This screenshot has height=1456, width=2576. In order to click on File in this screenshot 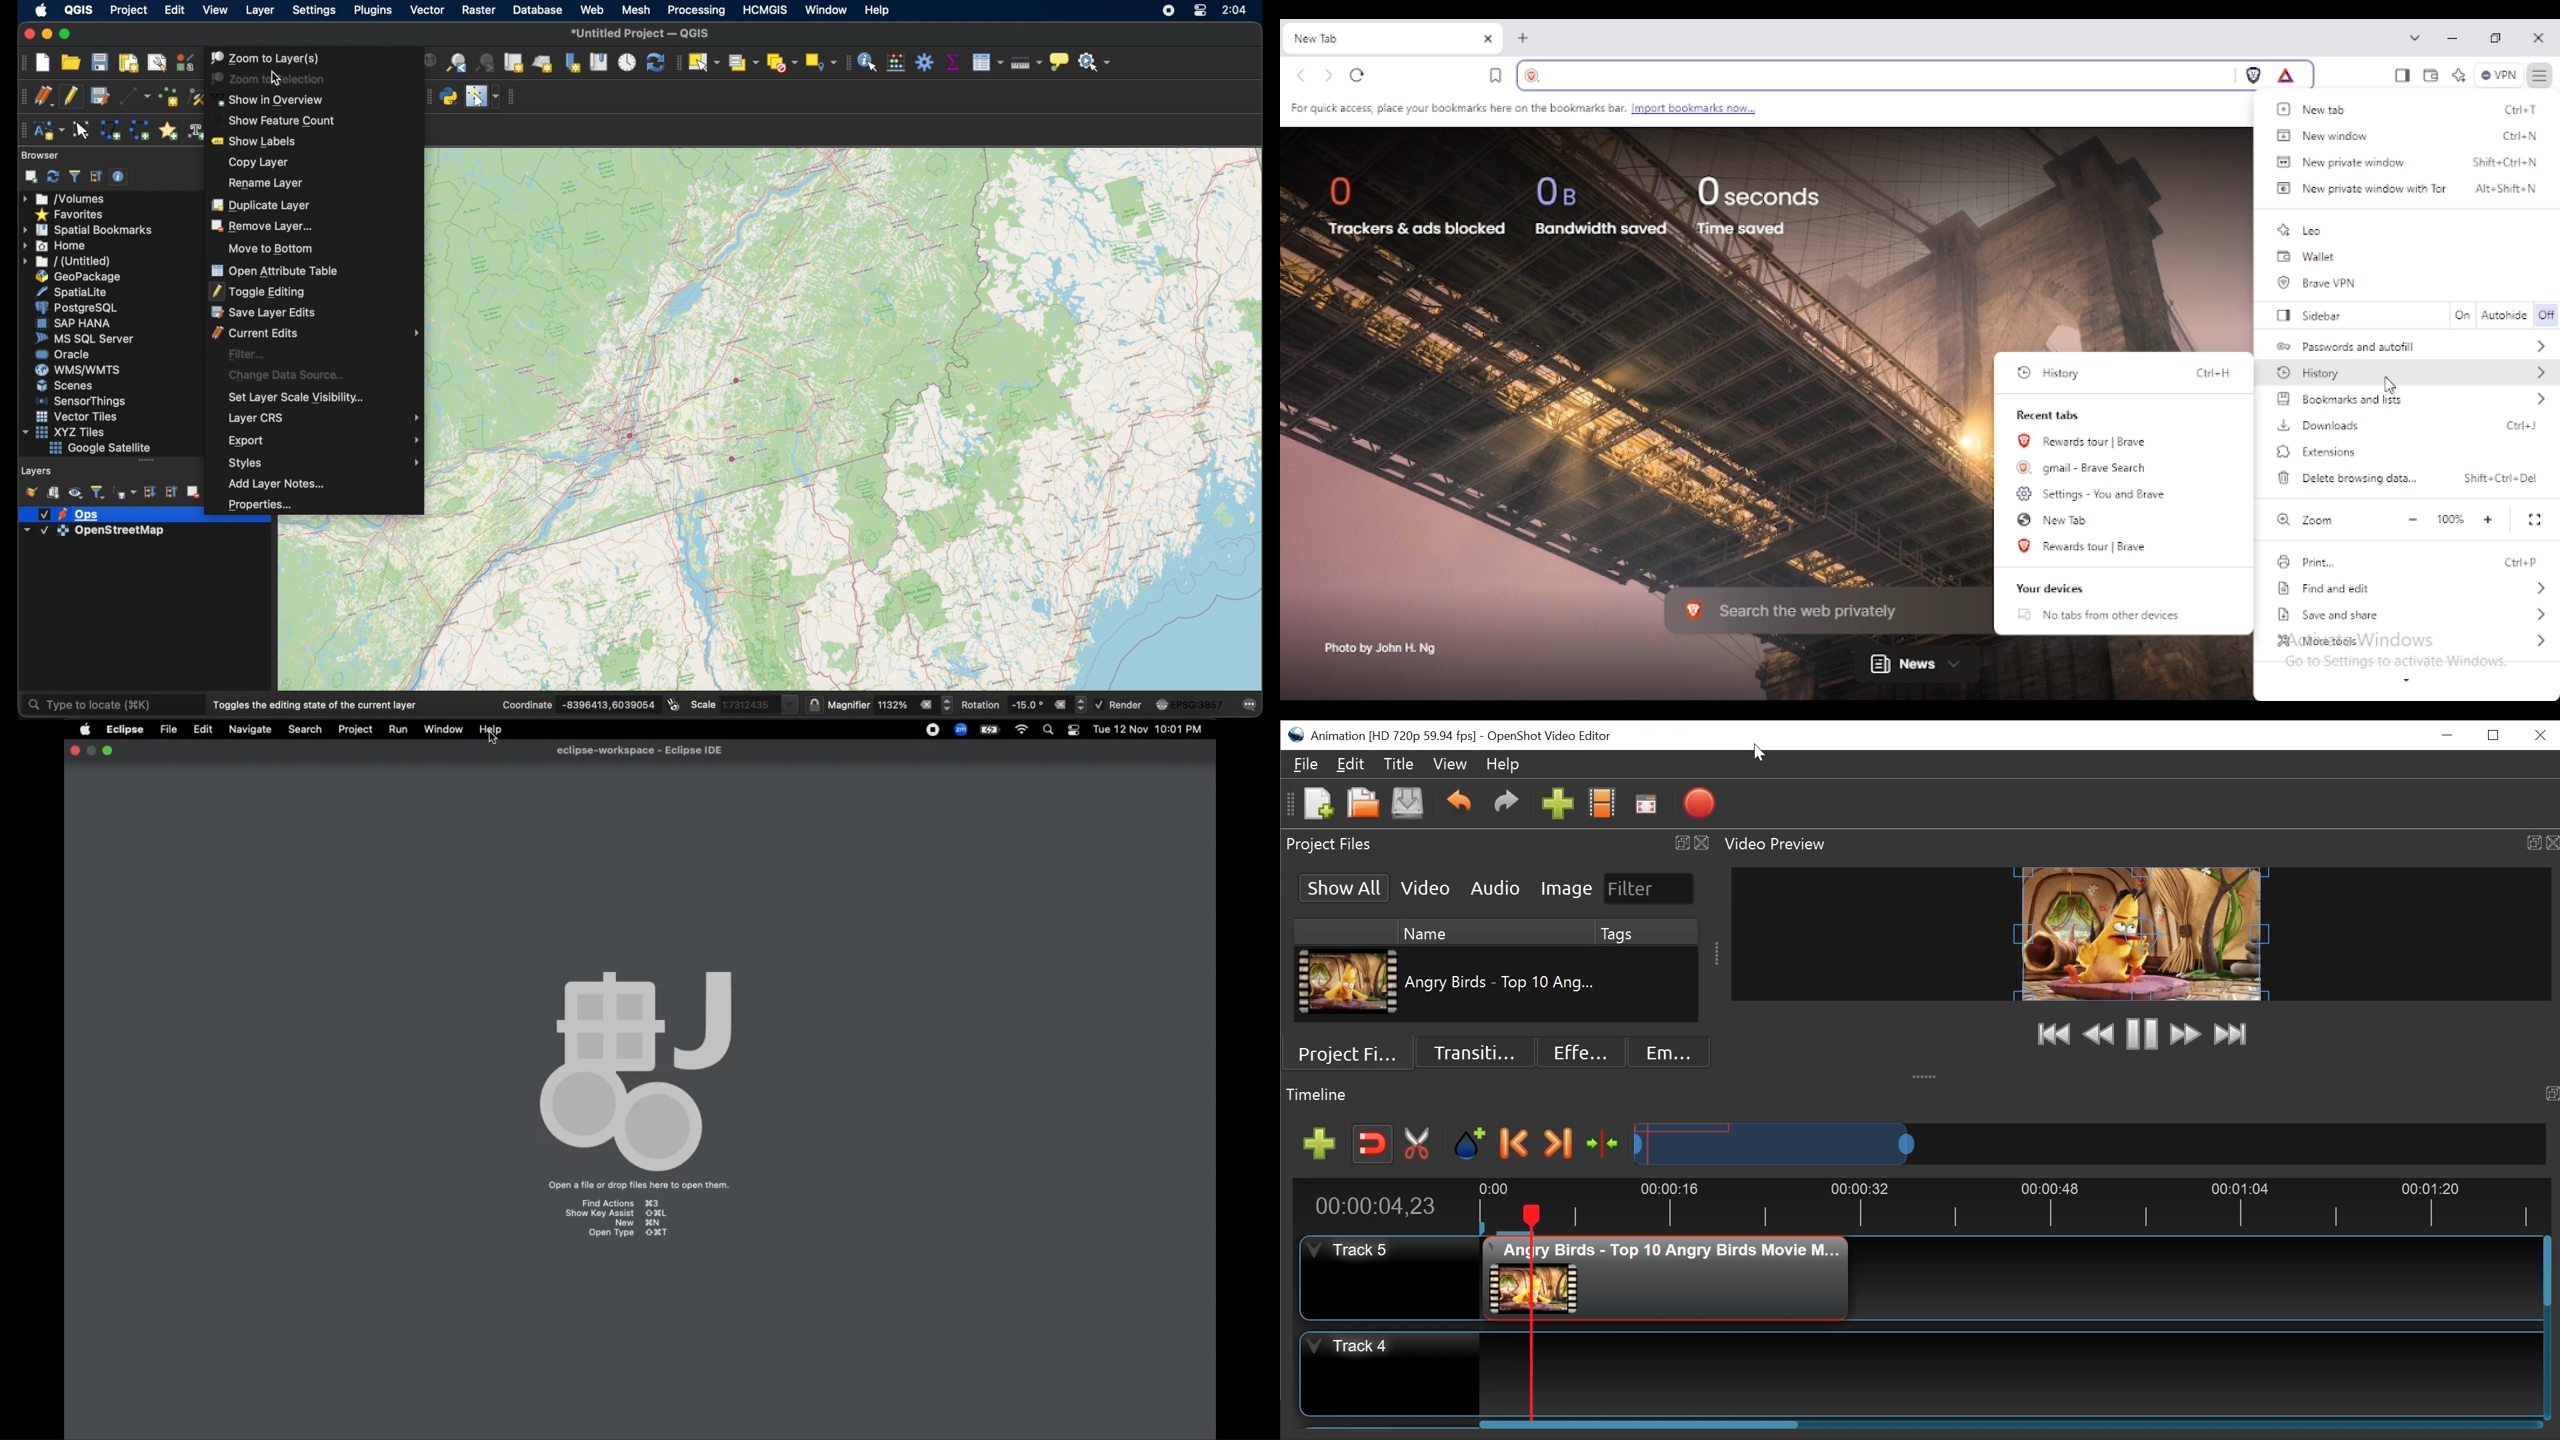, I will do `click(169, 730)`.